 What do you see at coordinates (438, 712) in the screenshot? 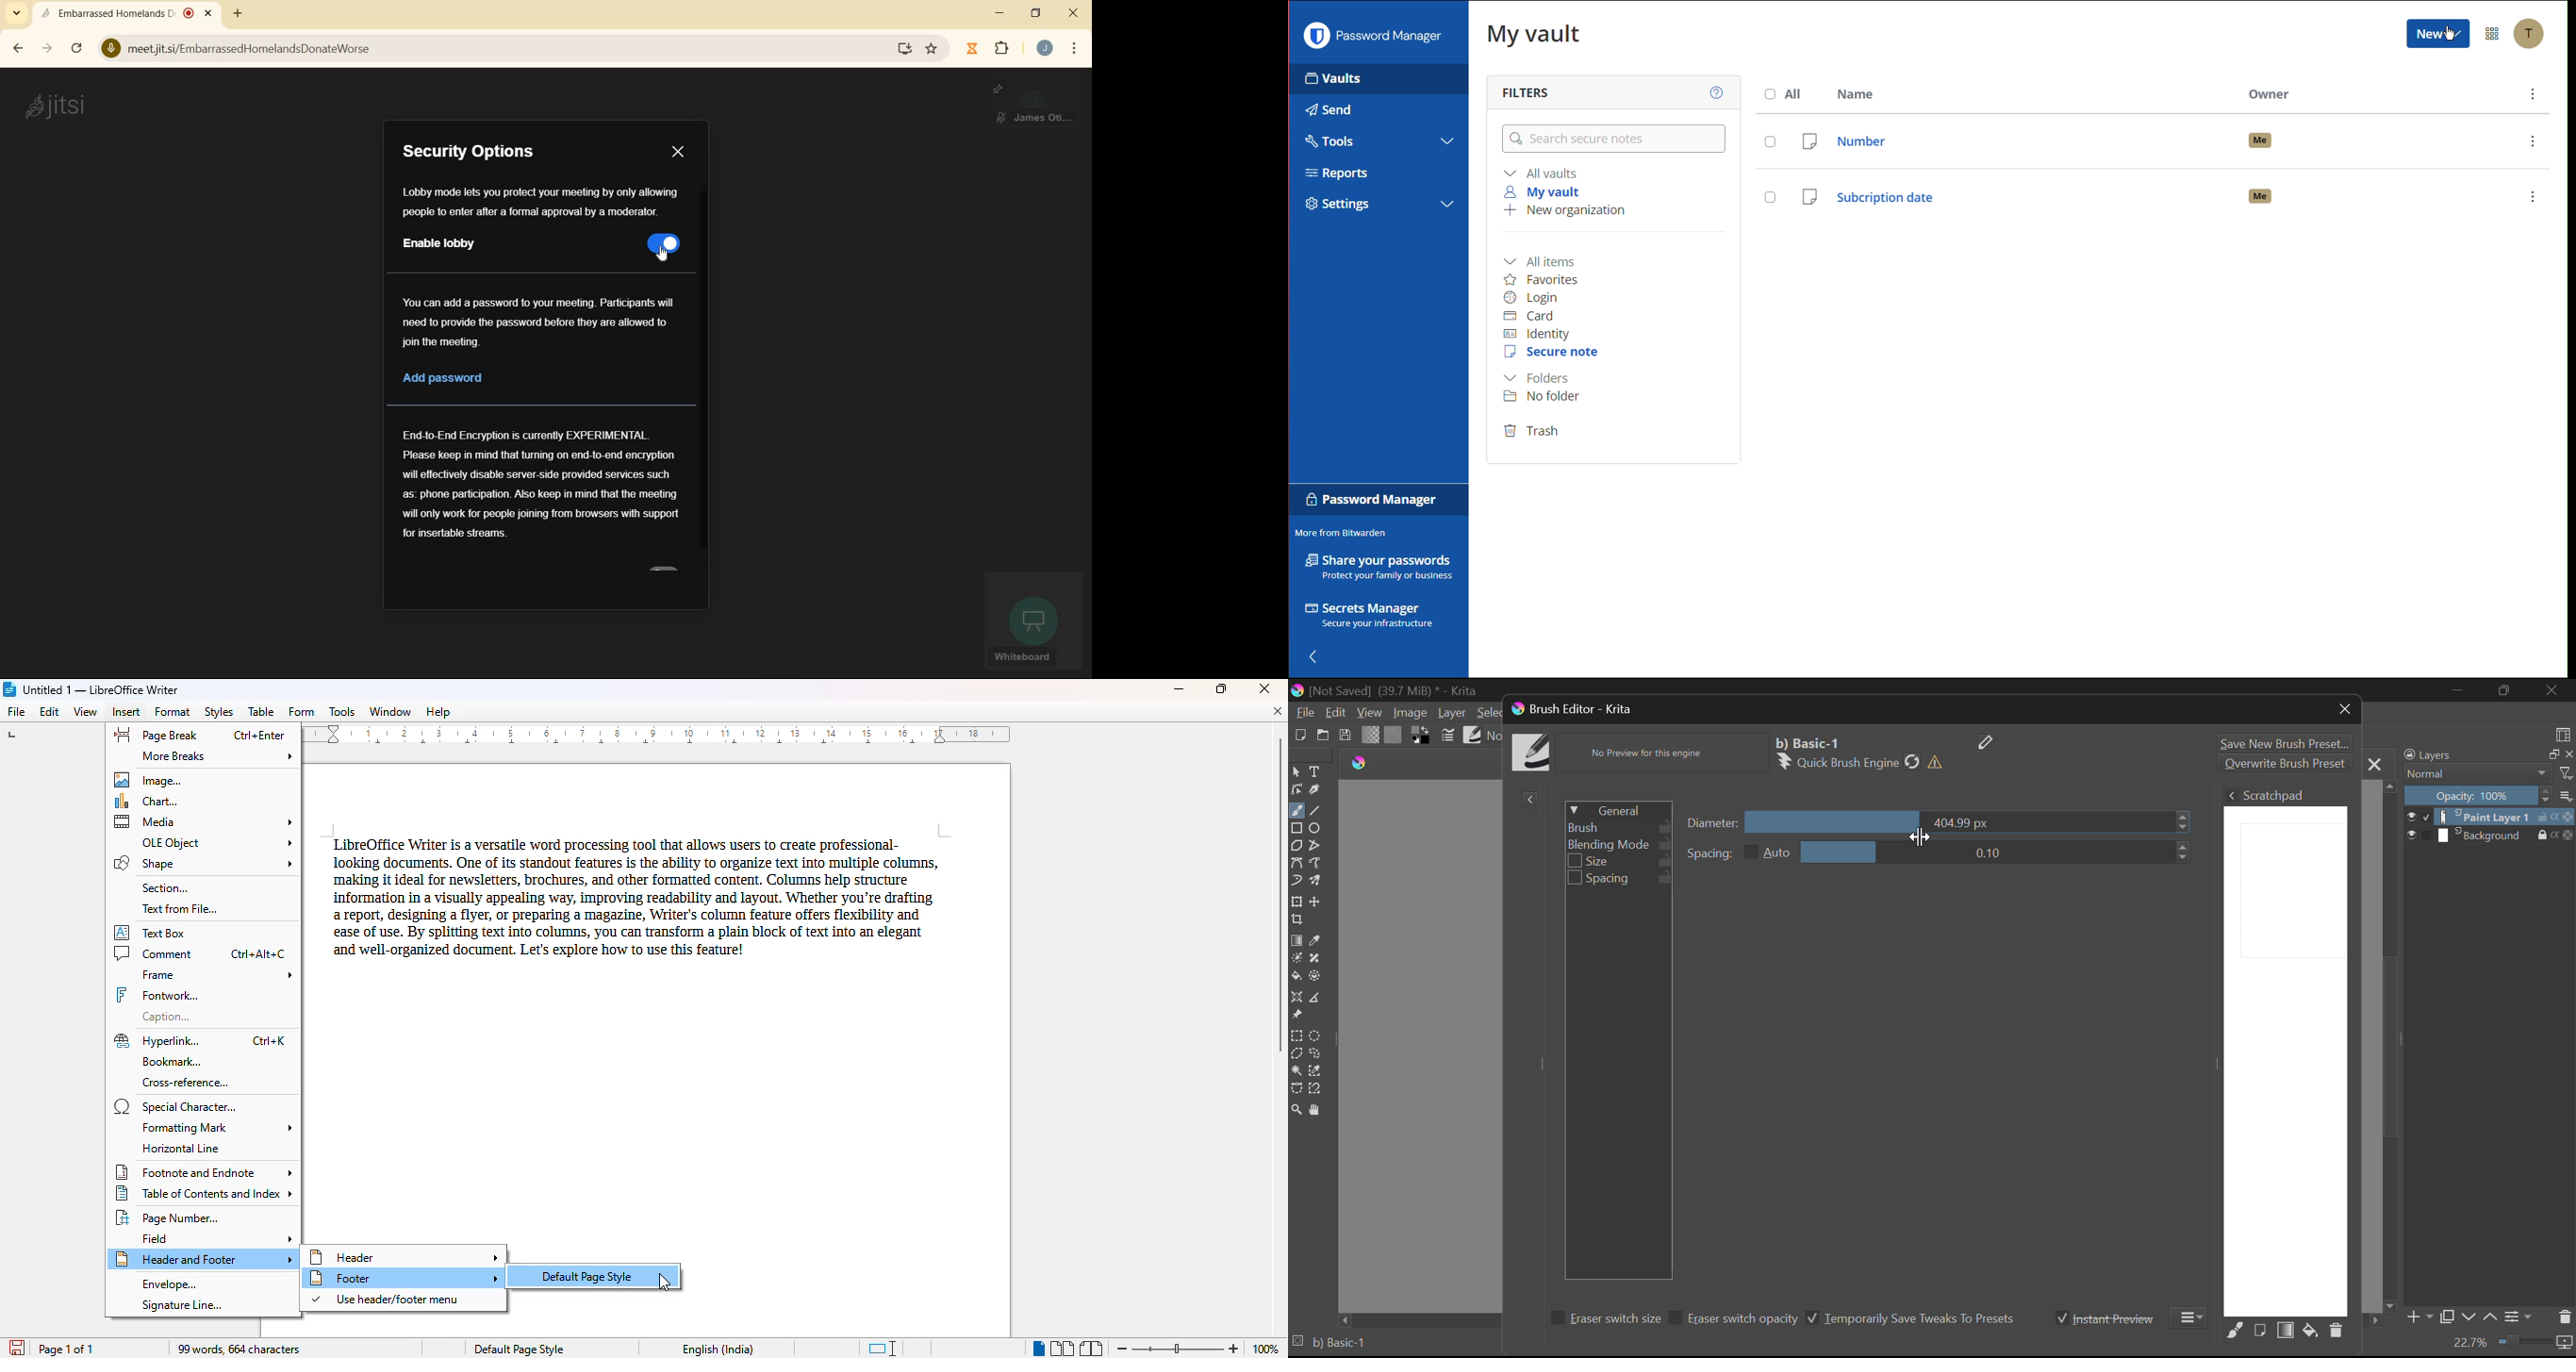
I see `help` at bounding box center [438, 712].